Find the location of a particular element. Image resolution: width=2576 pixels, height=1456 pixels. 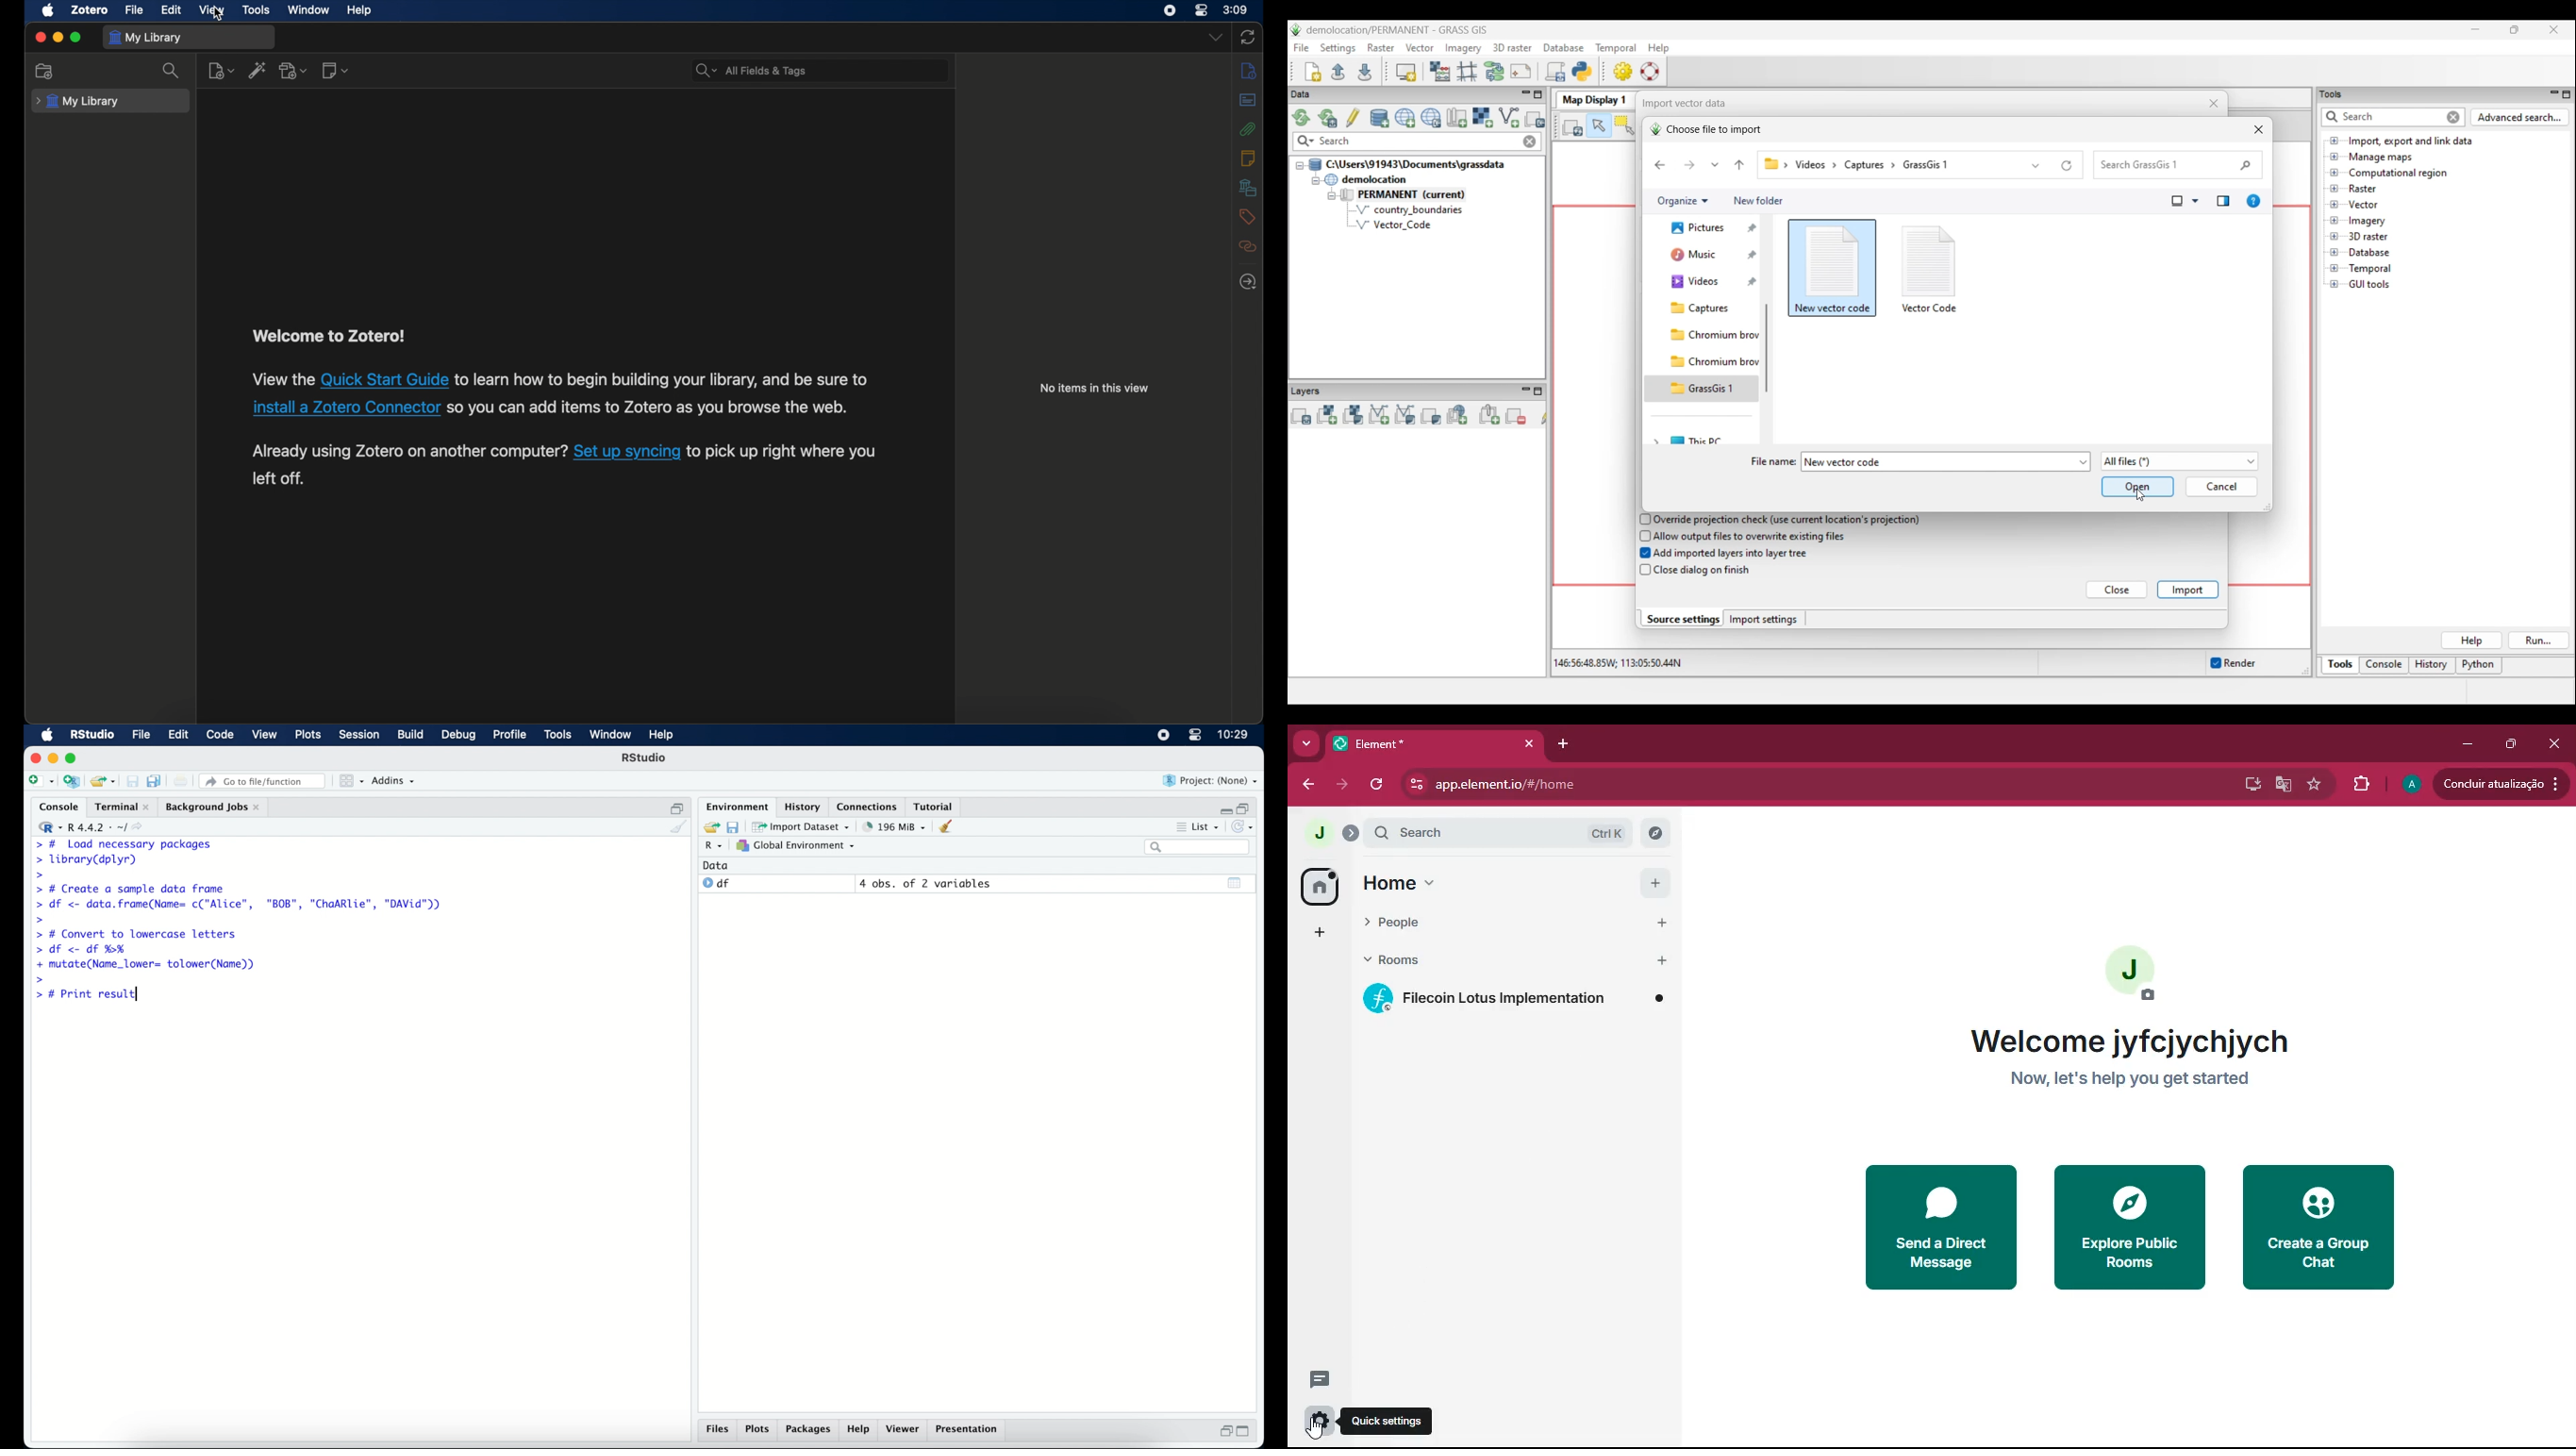

date is located at coordinates (716, 865).